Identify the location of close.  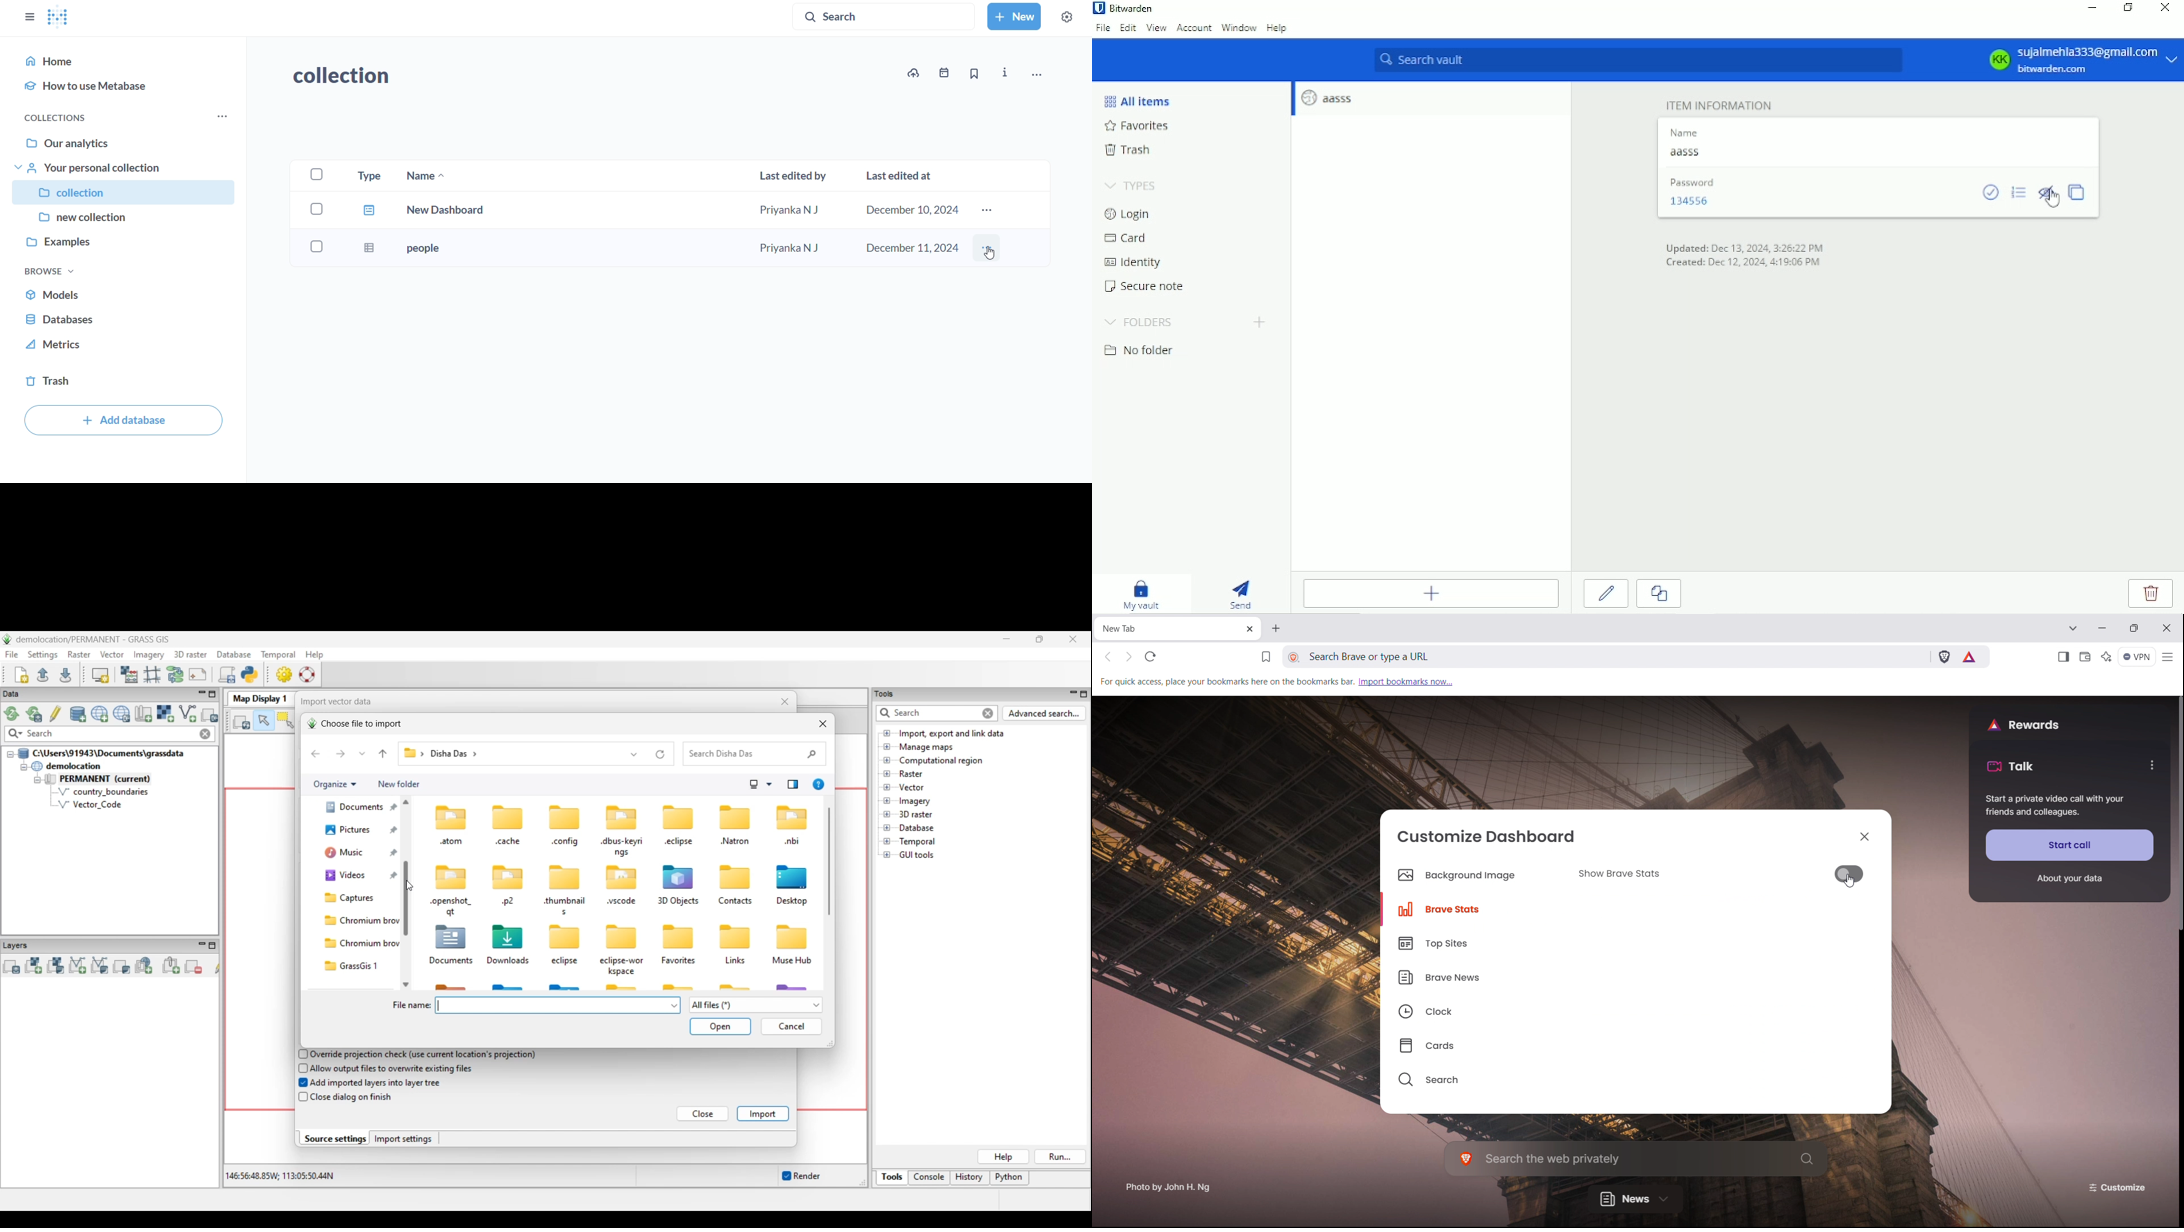
(1865, 836).